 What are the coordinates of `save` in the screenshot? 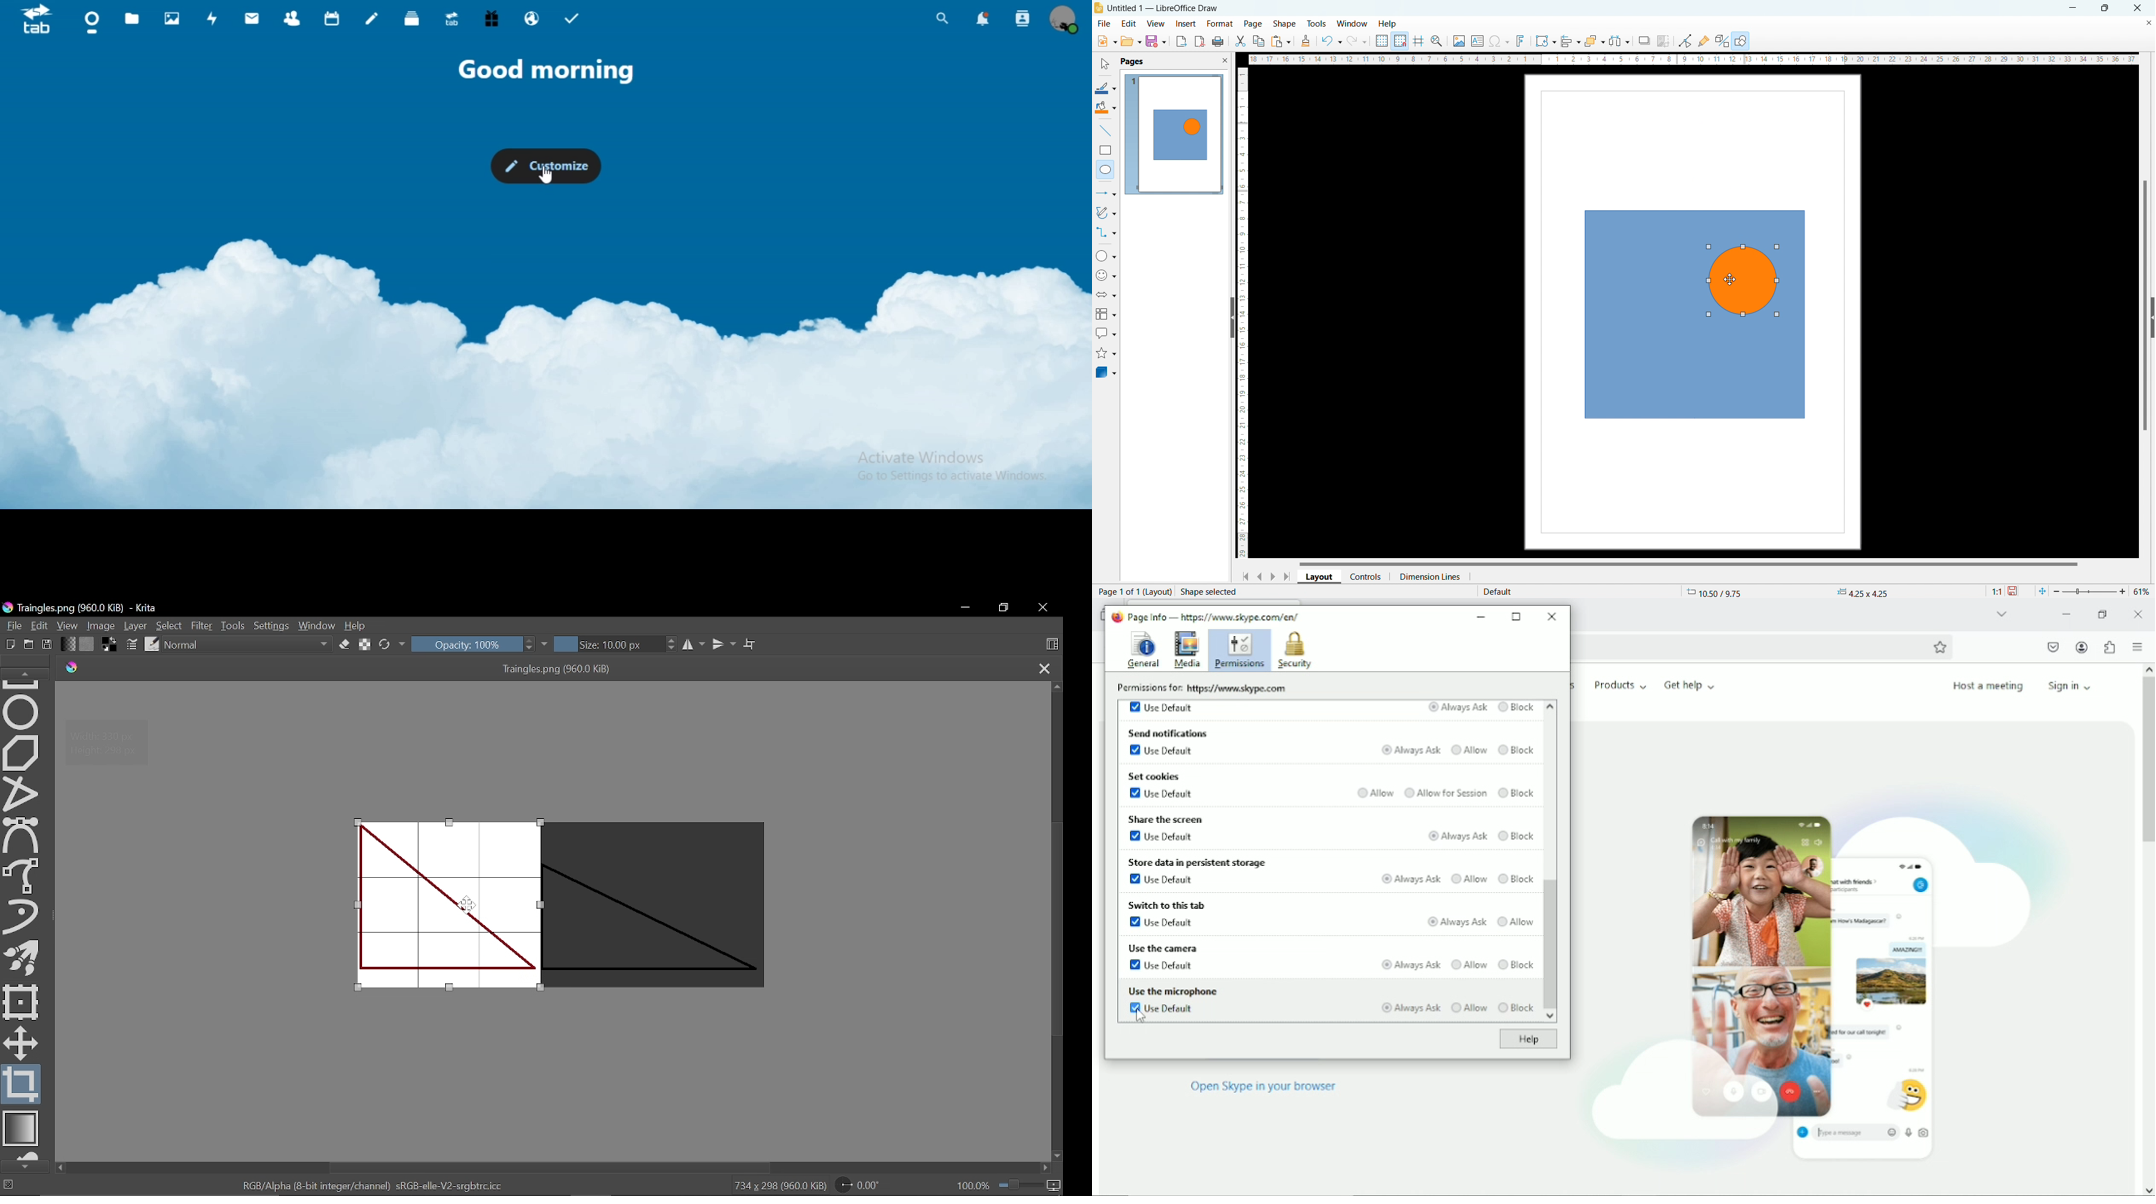 It's located at (2014, 591).